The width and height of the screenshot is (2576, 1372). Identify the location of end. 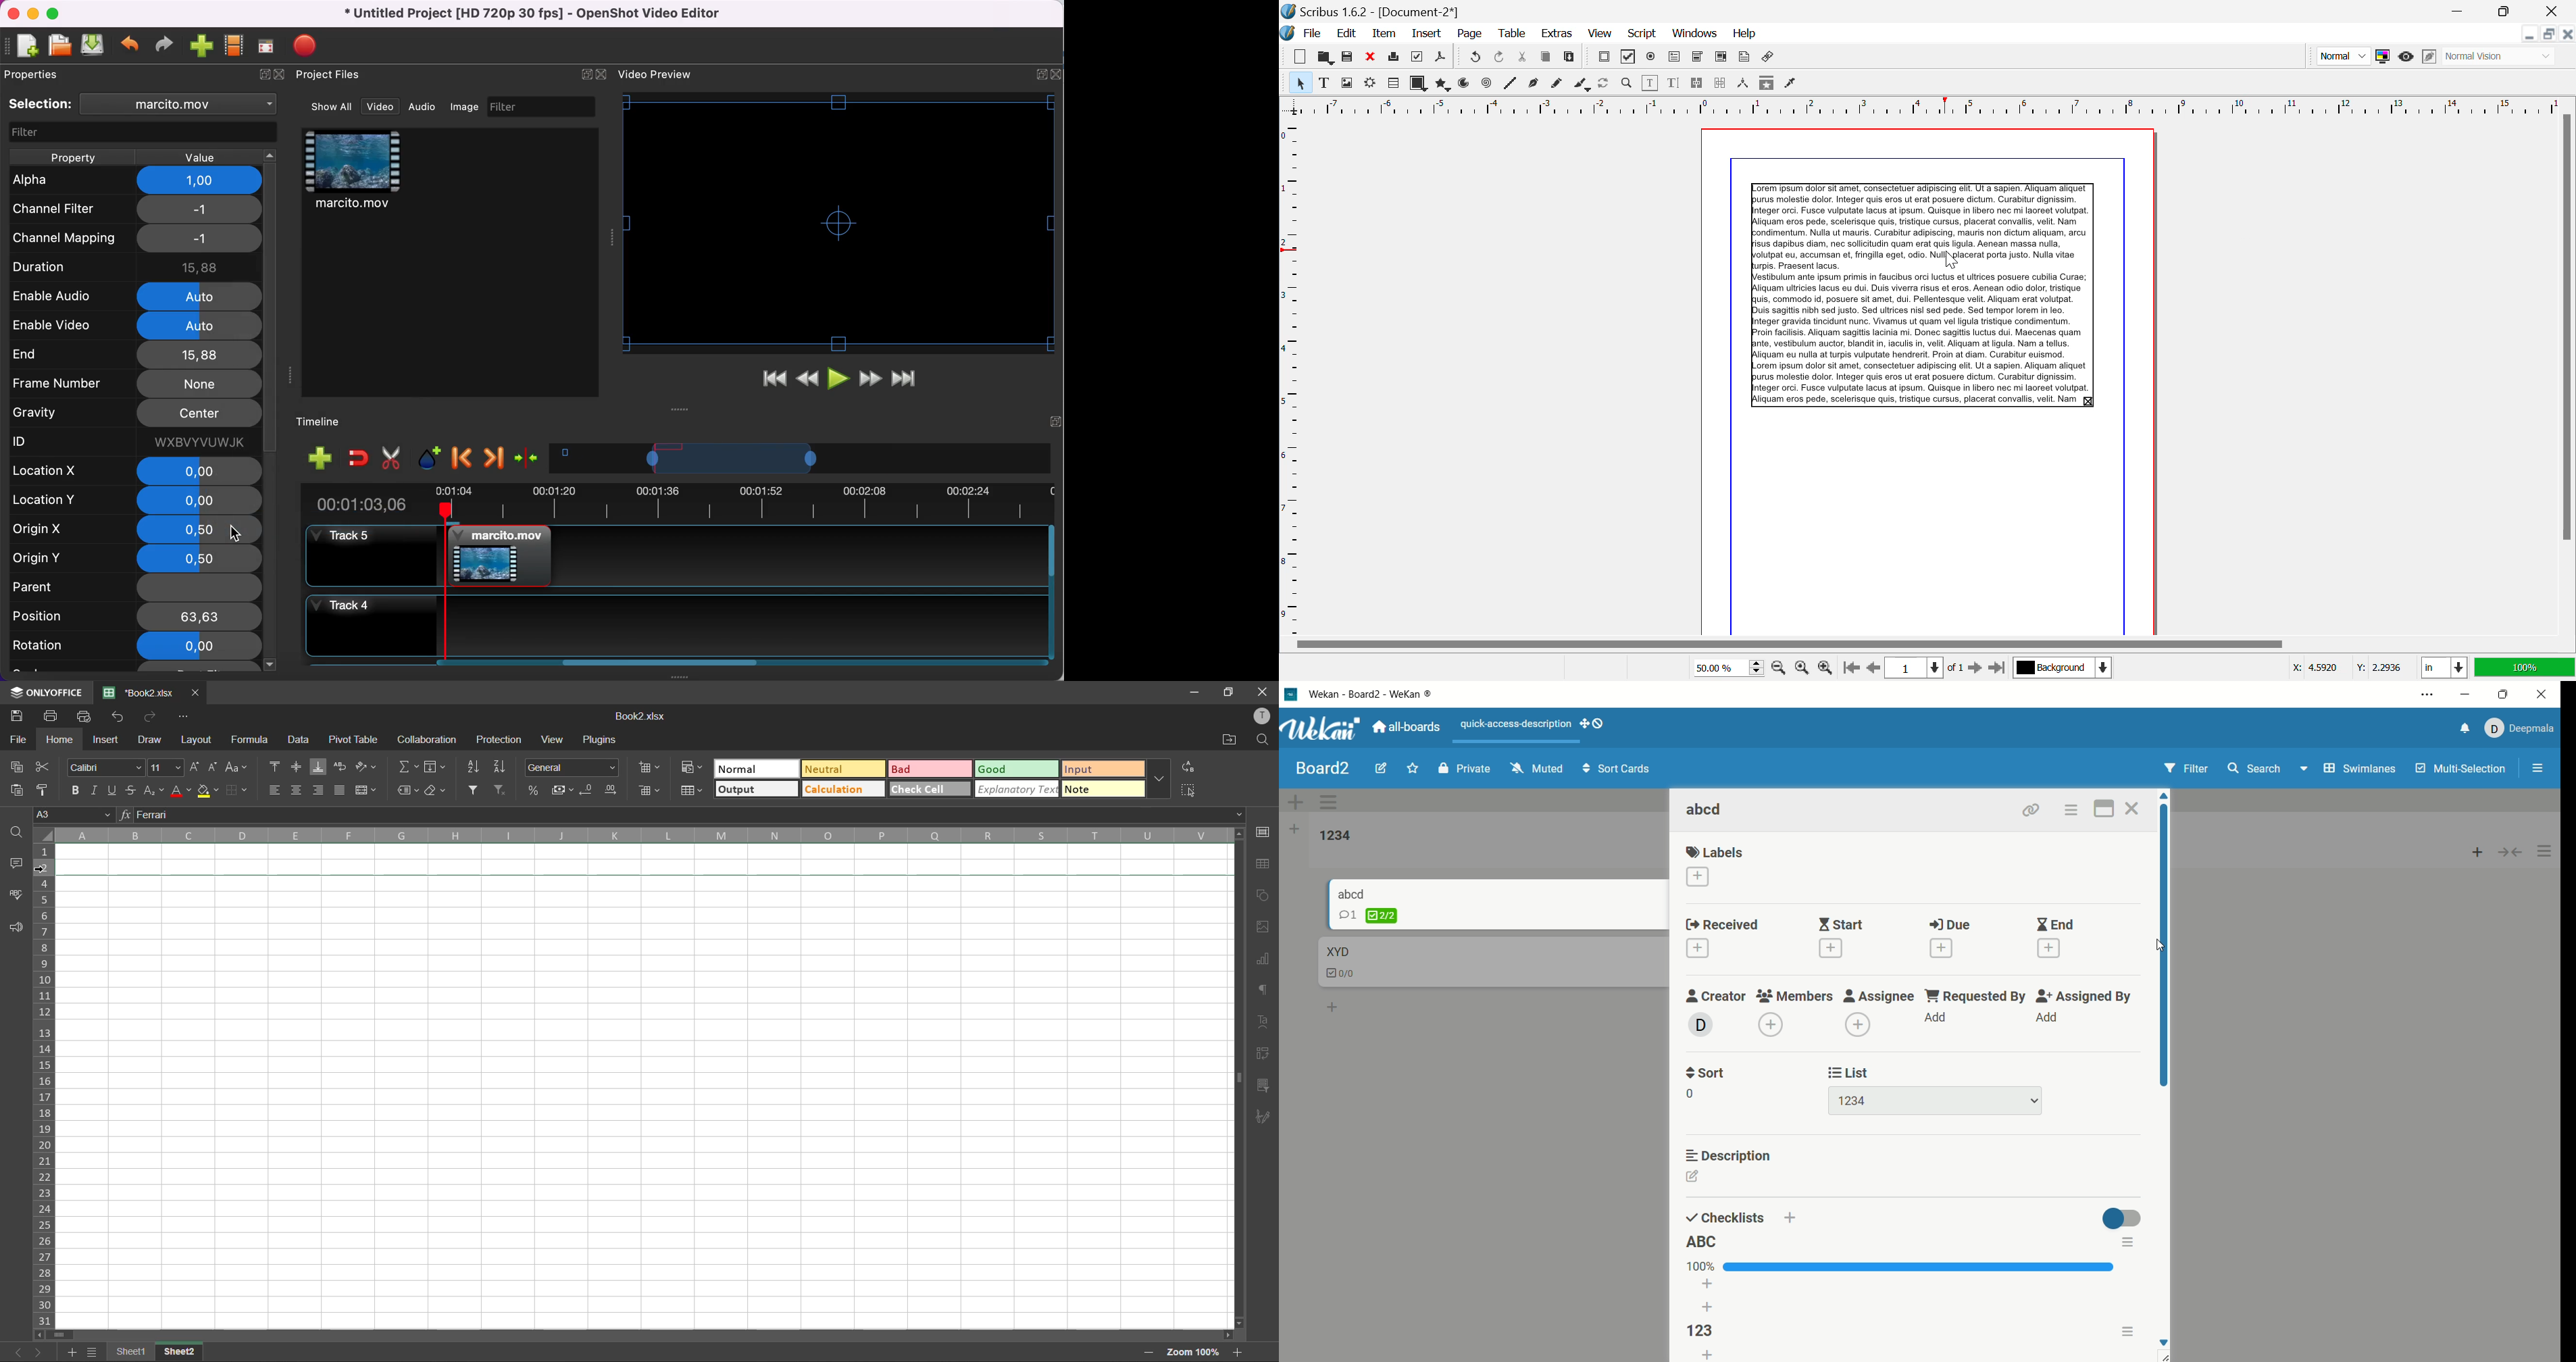
(2057, 924).